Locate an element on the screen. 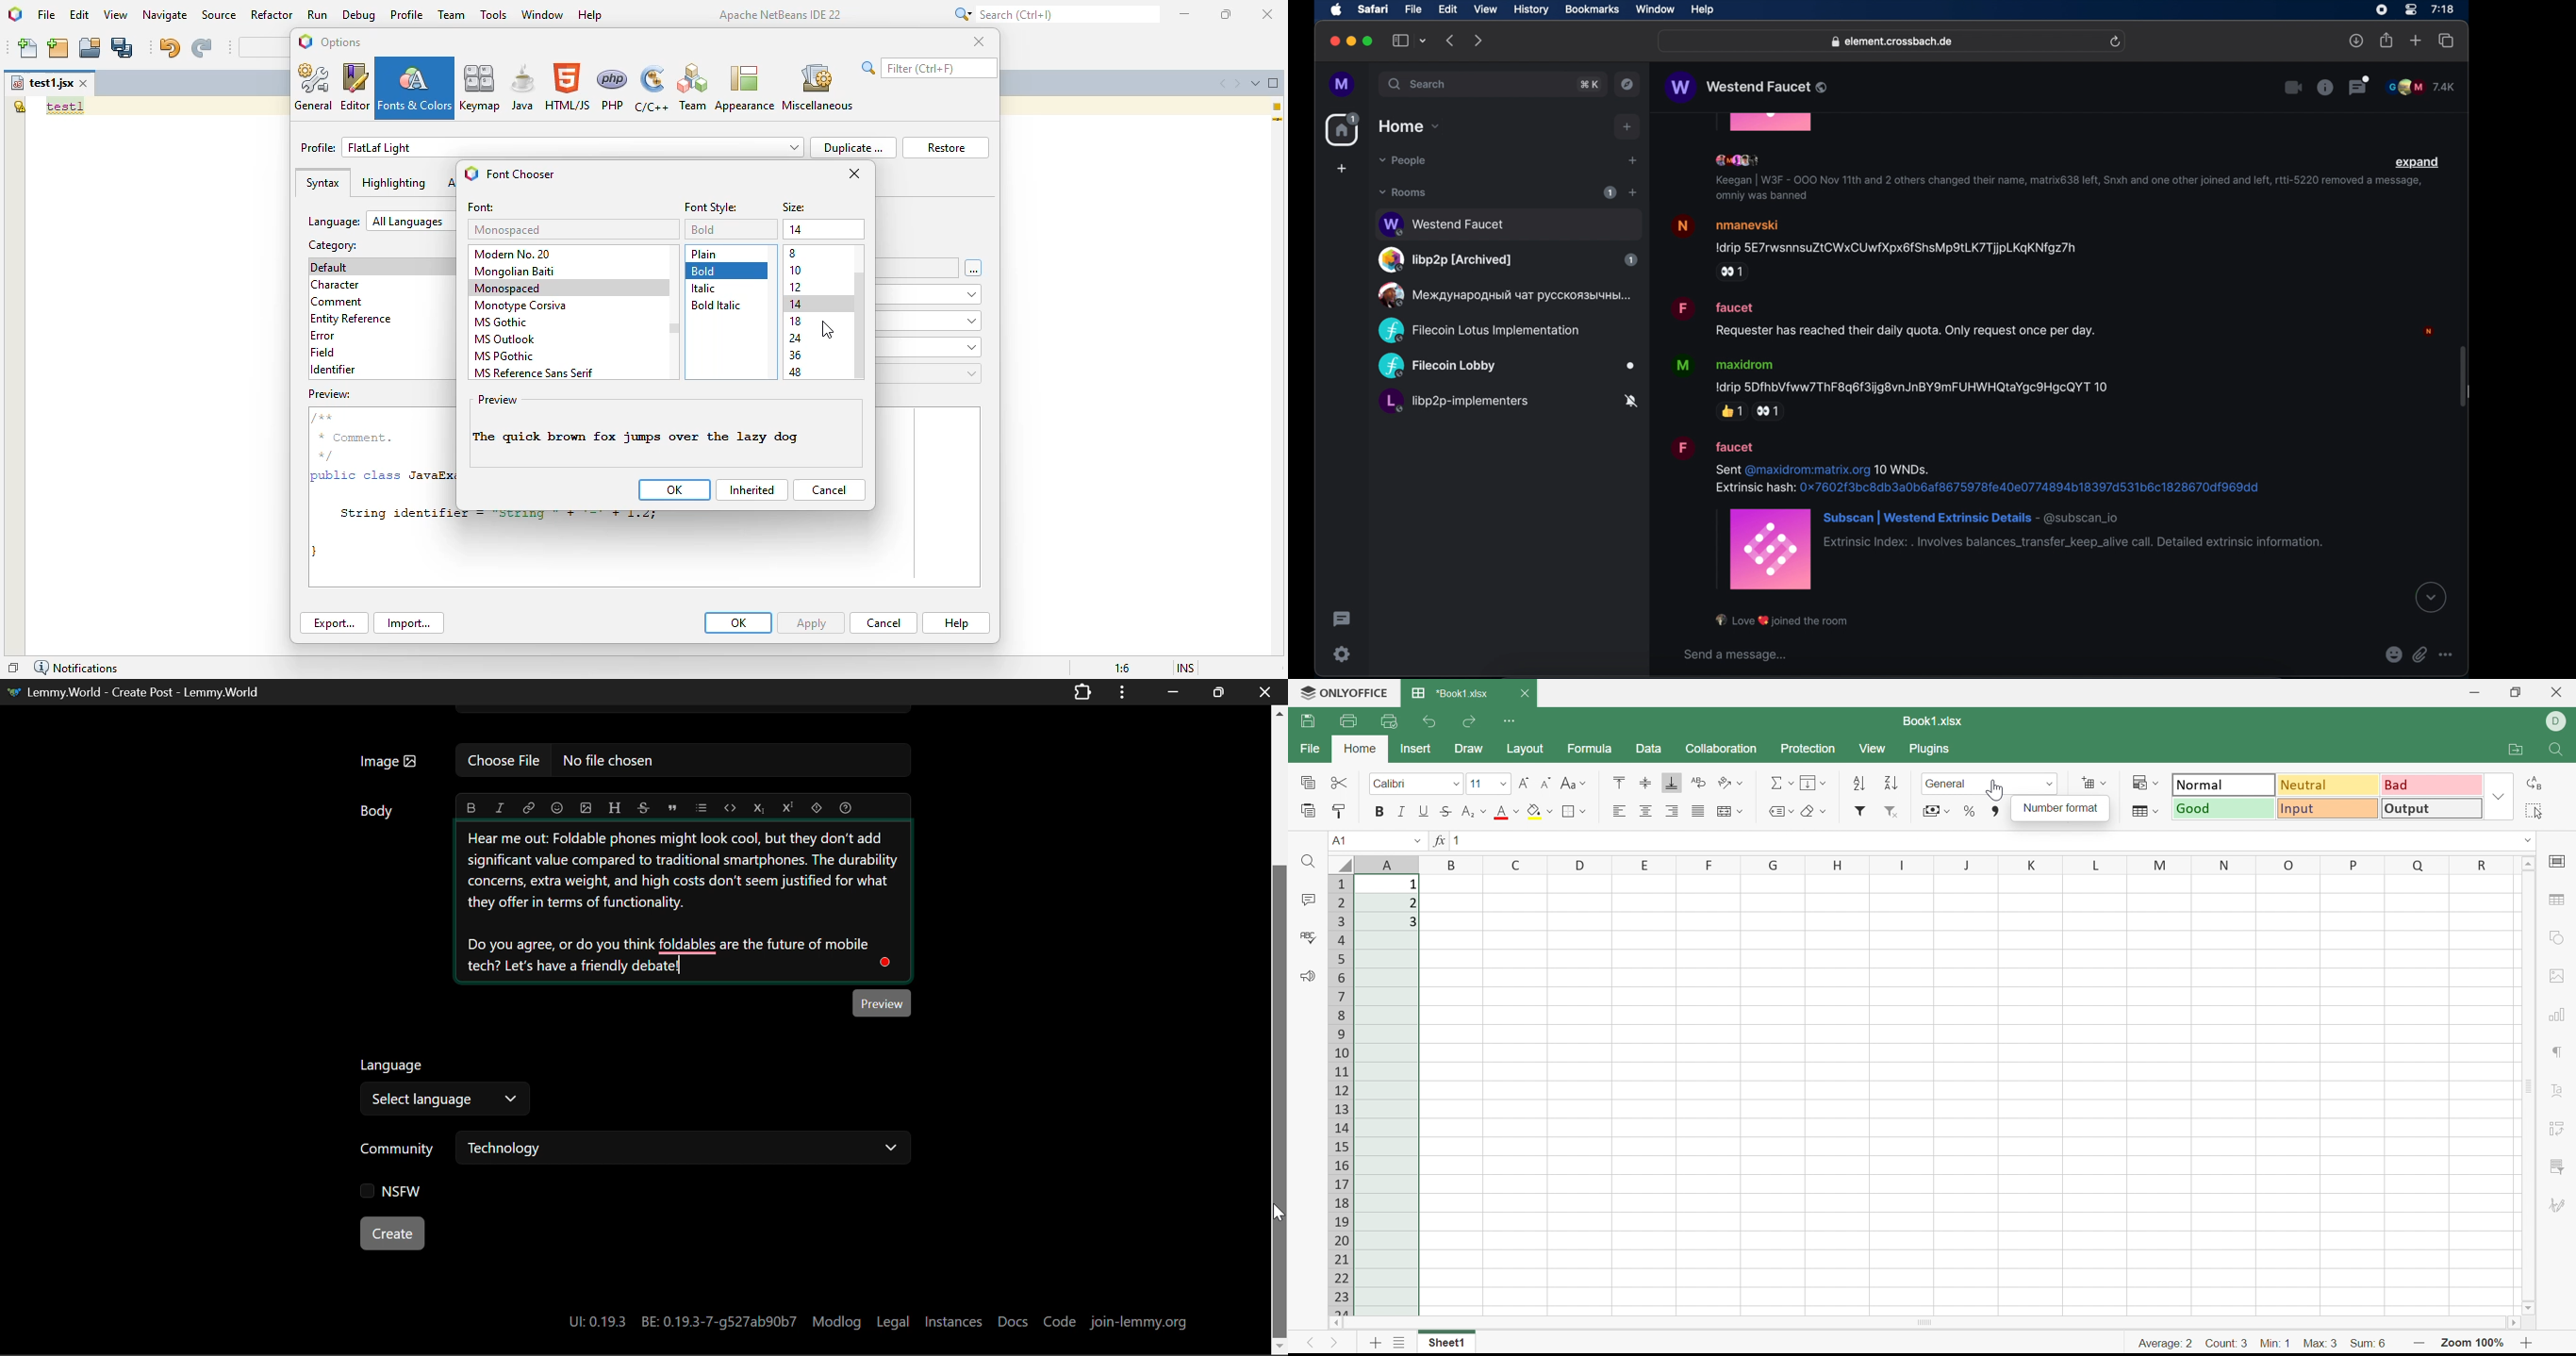 Image resolution: width=2576 pixels, height=1372 pixels. Select Post Community is located at coordinates (643, 1151).